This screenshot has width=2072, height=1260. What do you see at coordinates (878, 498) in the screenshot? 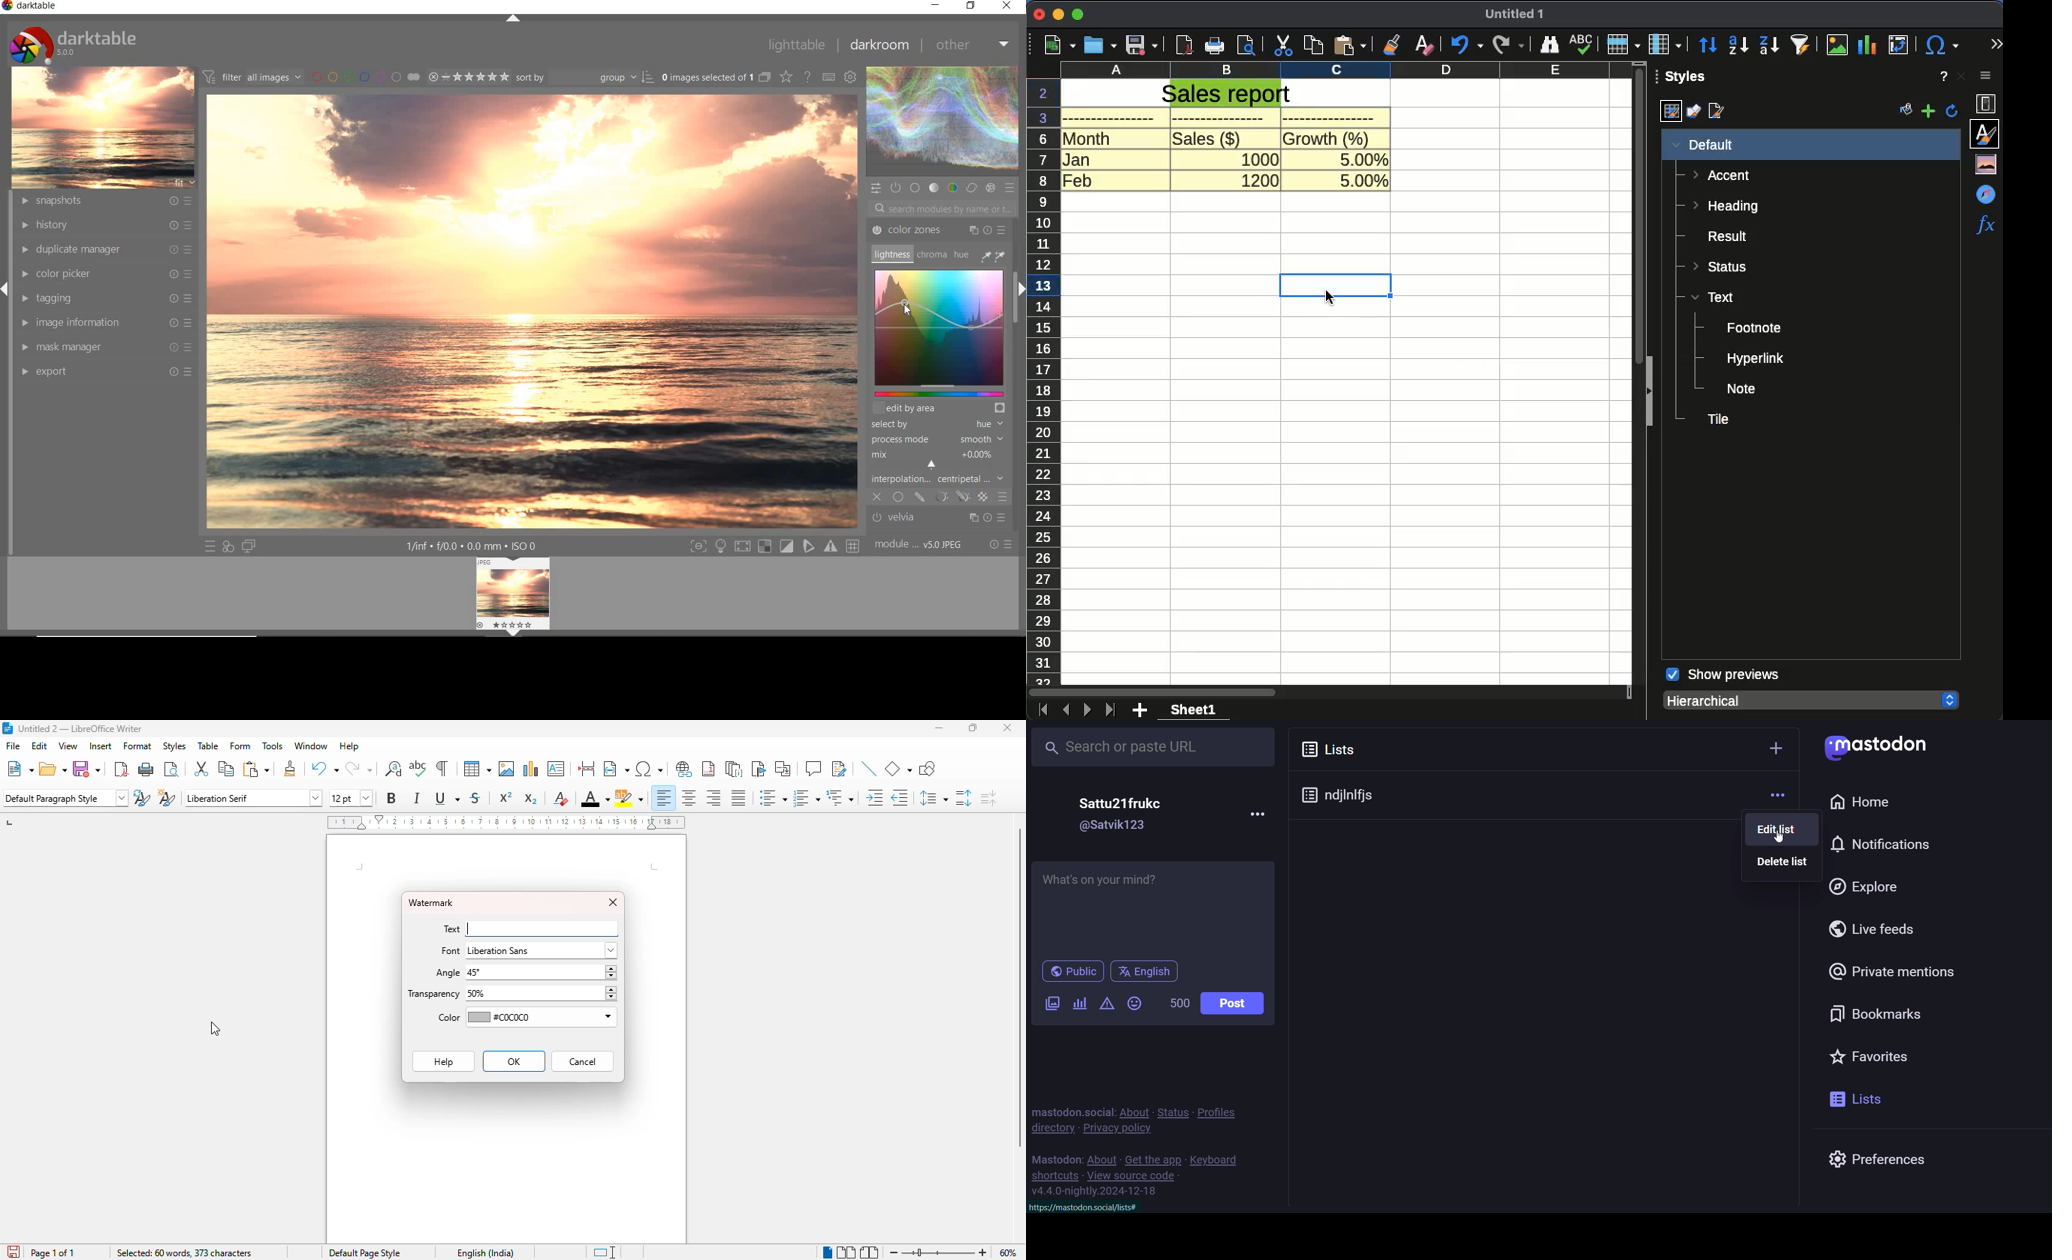
I see `CLOSE` at bounding box center [878, 498].